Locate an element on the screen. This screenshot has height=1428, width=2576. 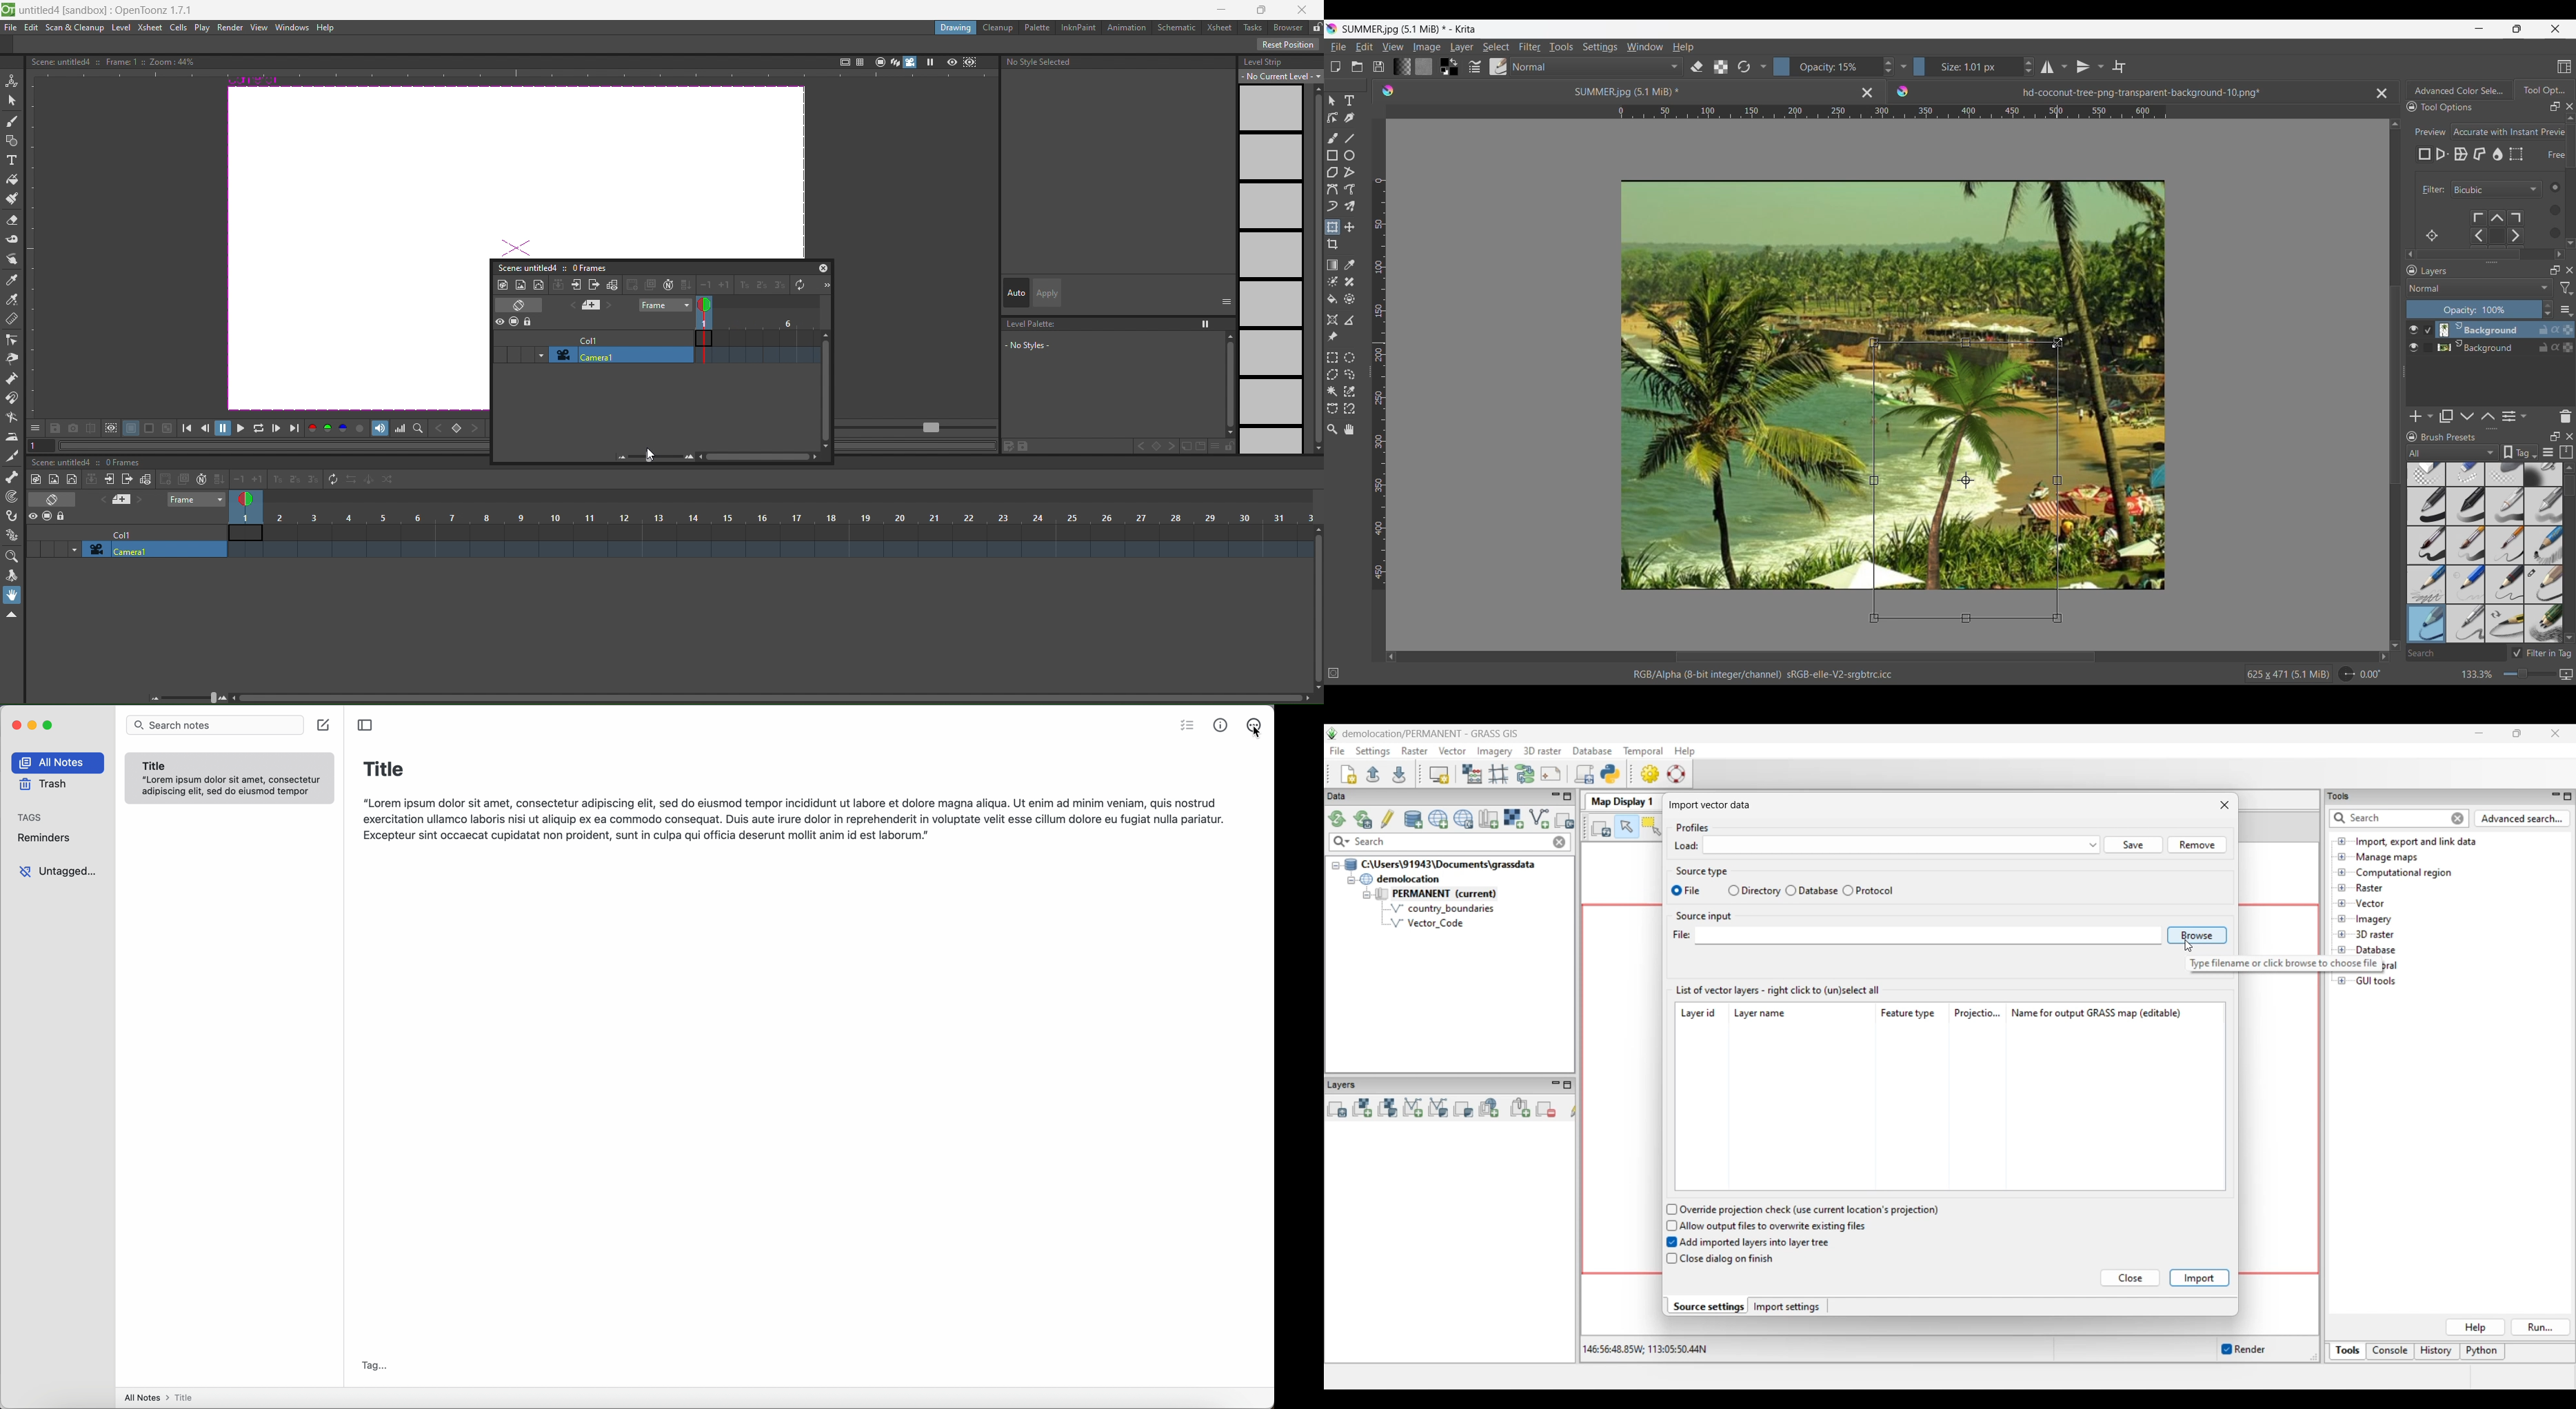
Reference images tool is located at coordinates (1333, 336).